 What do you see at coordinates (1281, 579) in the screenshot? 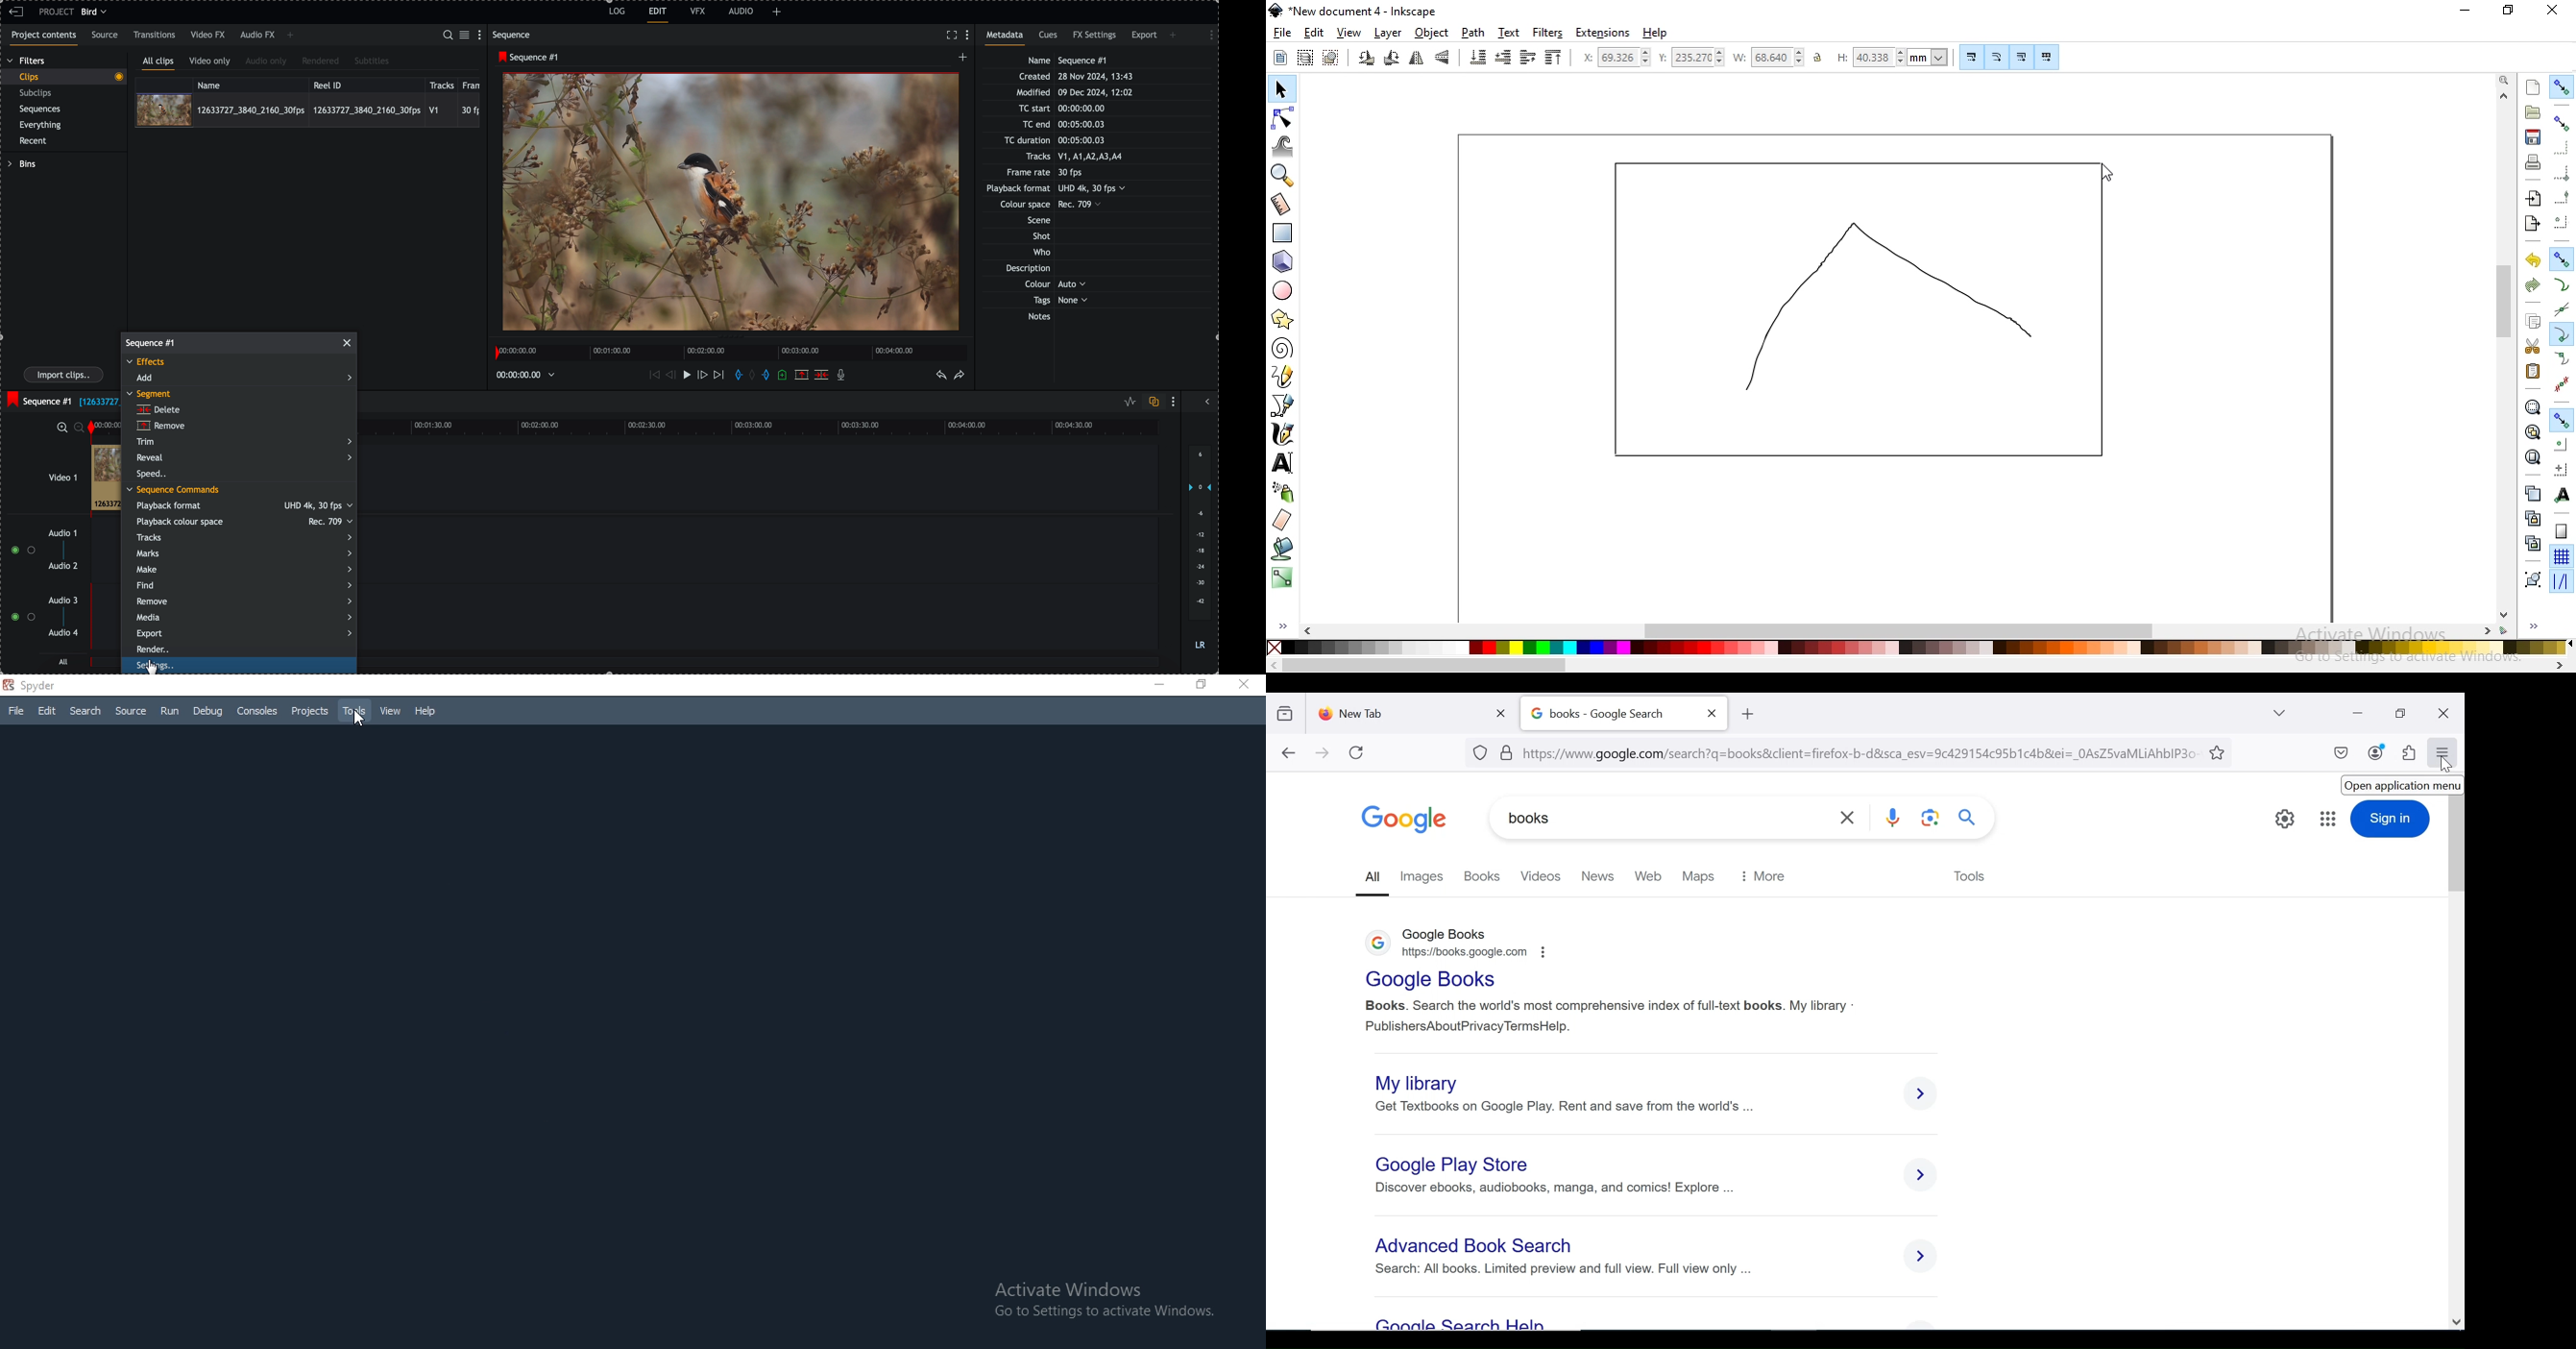
I see `create or edit gradients` at bounding box center [1281, 579].